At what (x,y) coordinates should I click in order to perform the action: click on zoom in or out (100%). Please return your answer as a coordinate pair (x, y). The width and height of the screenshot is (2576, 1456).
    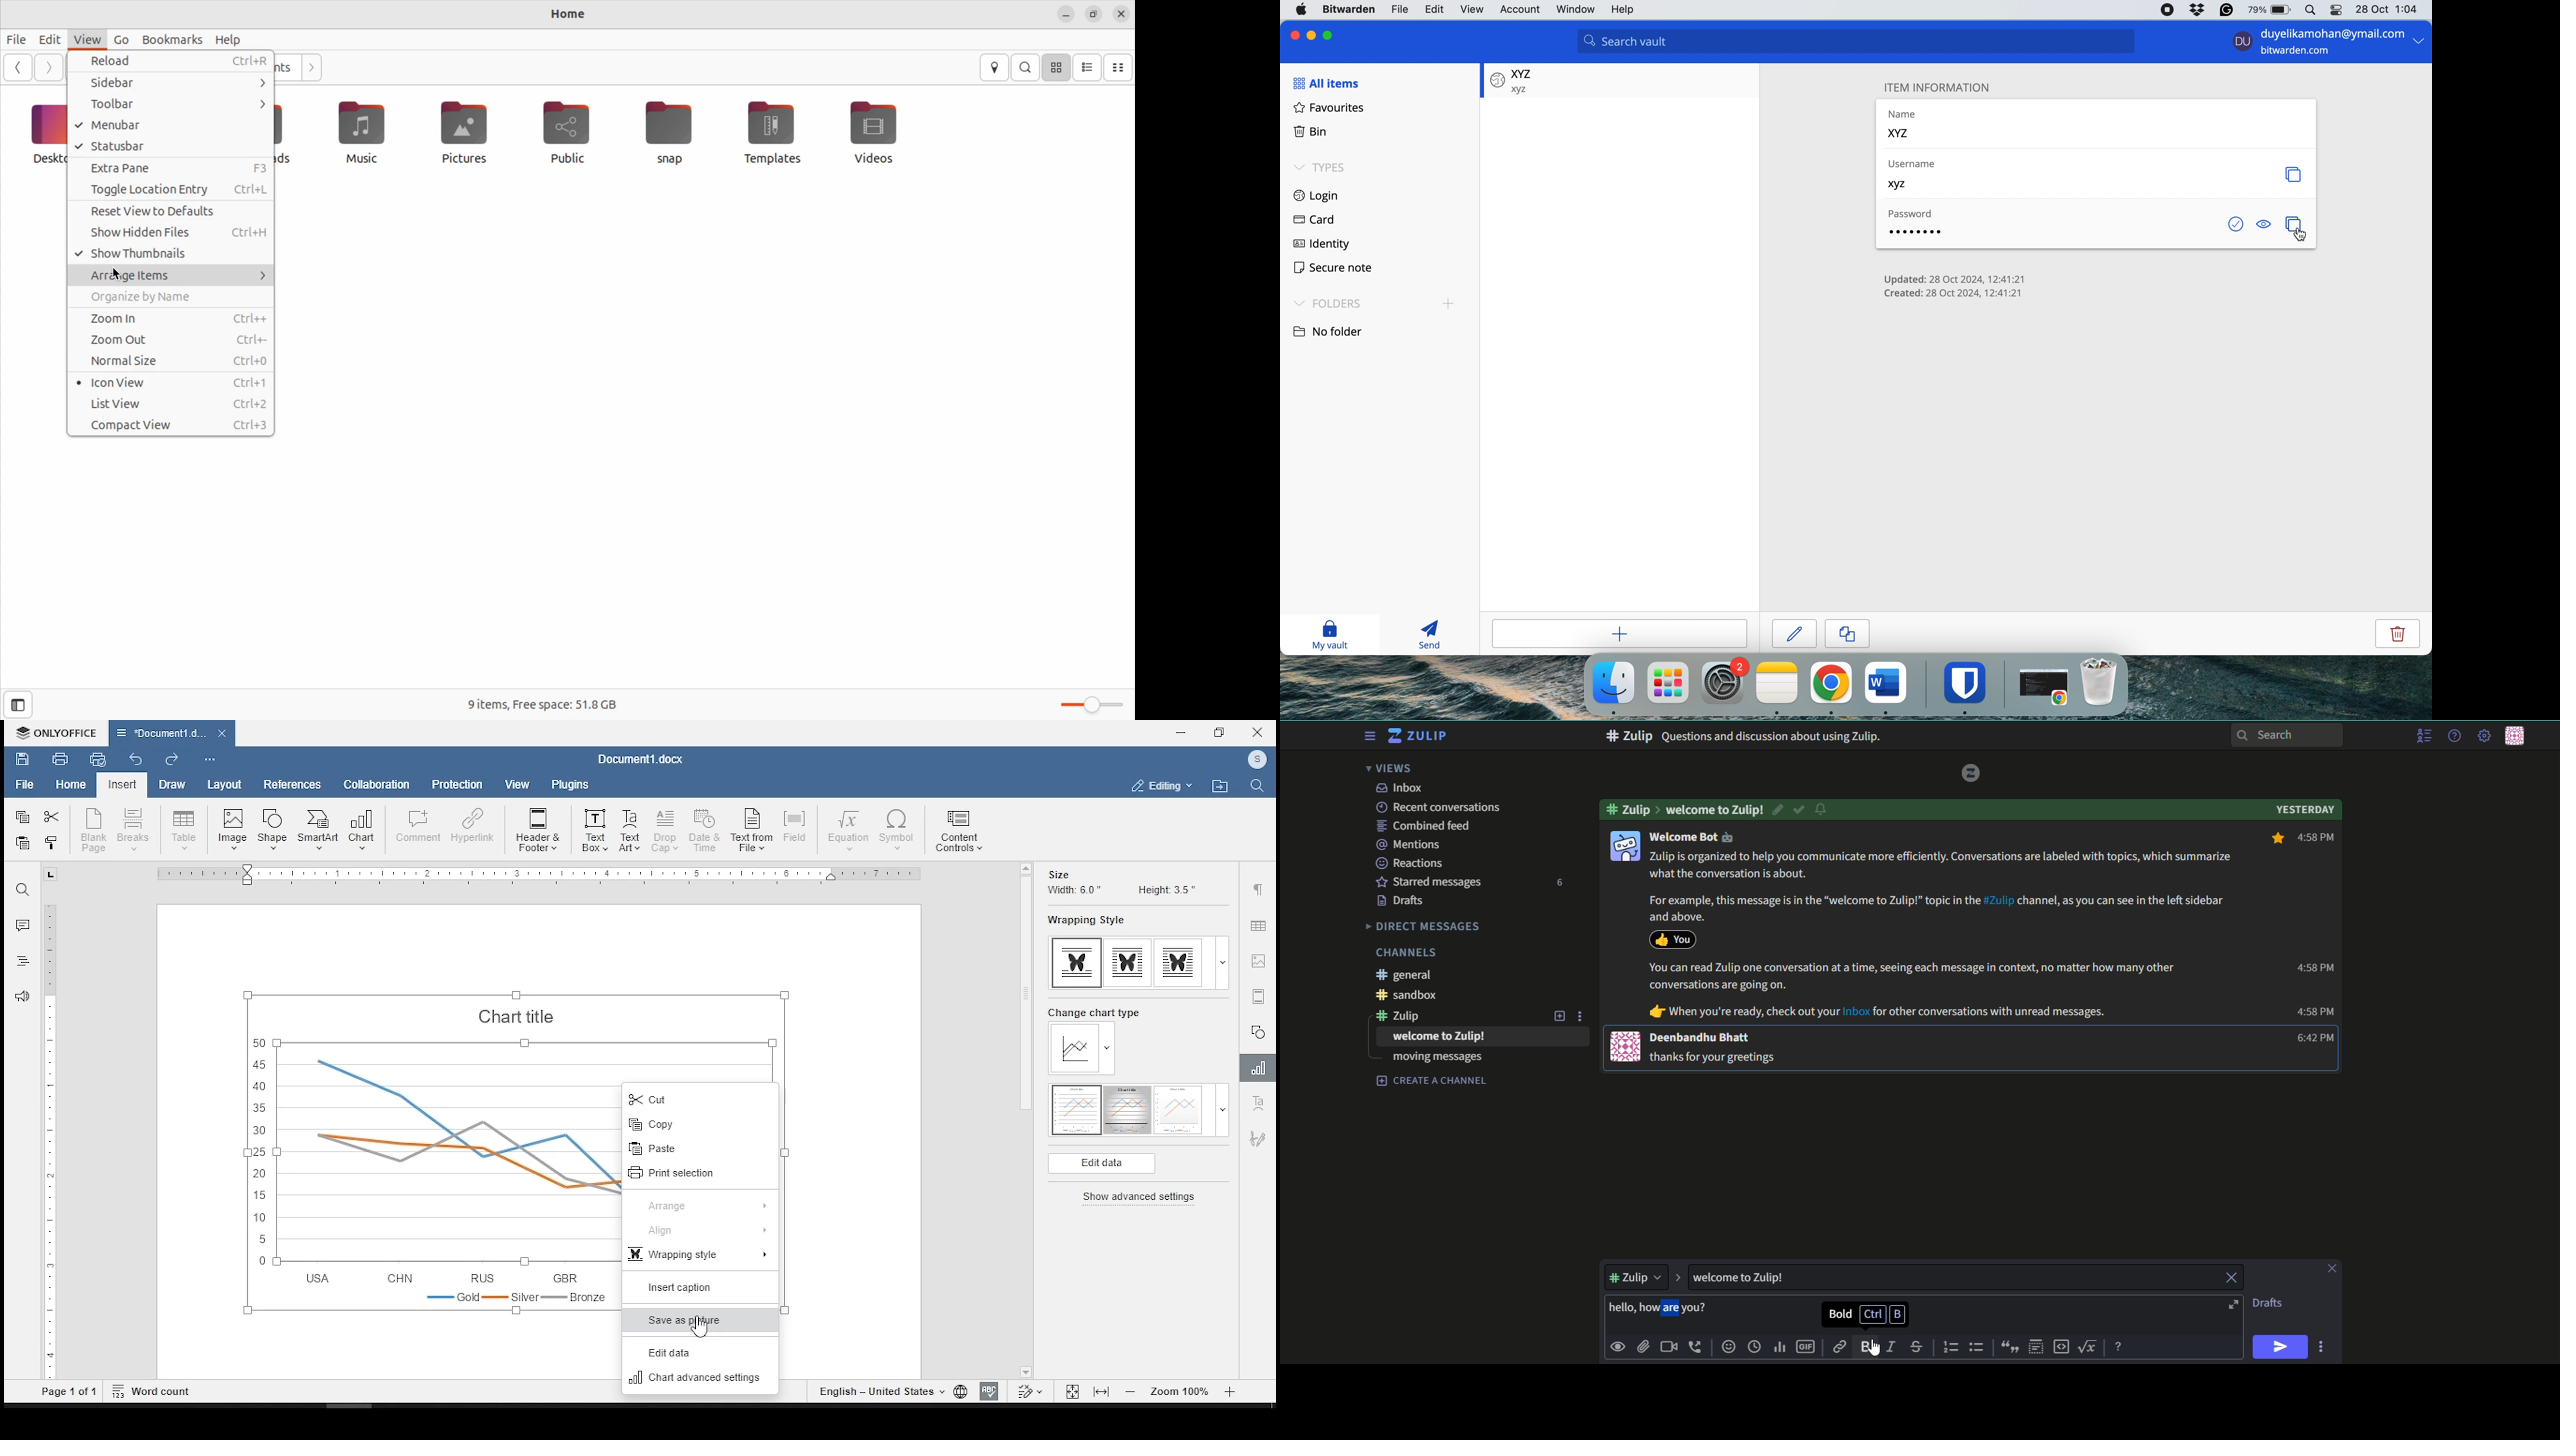
    Looking at the image, I should click on (1181, 1390).